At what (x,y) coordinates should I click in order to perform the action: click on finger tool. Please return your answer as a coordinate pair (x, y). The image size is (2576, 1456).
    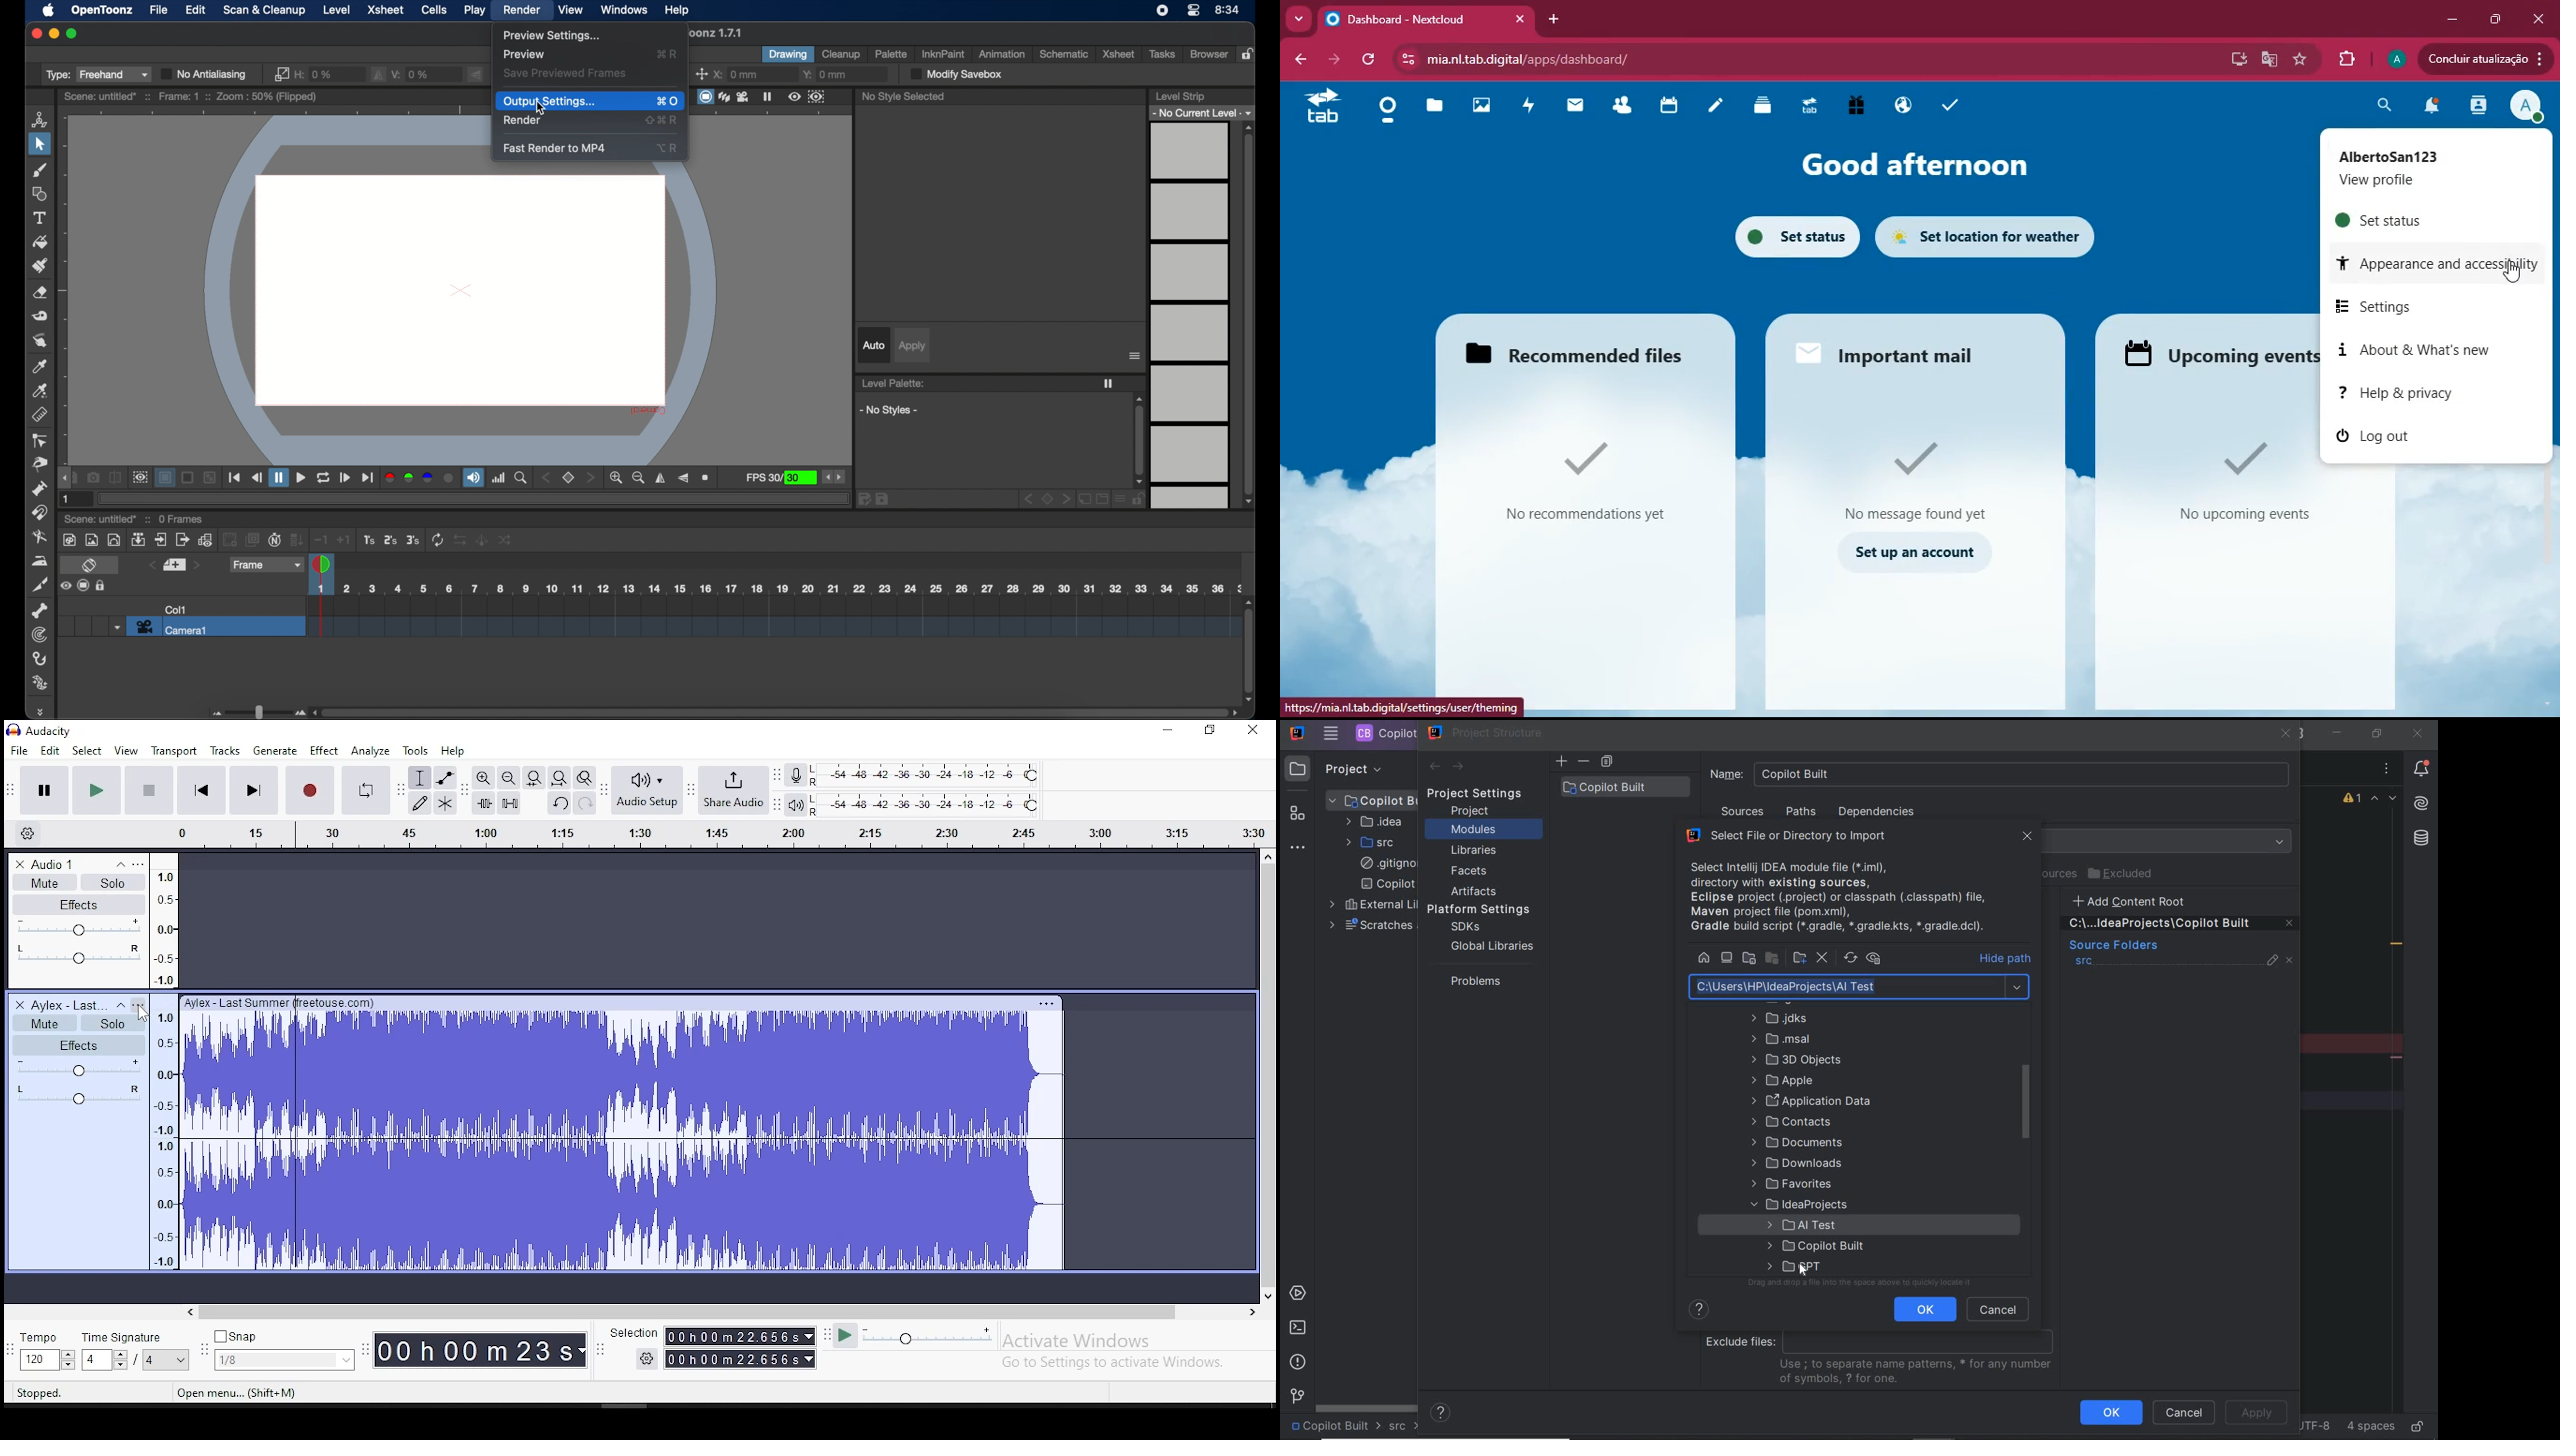
    Looking at the image, I should click on (40, 341).